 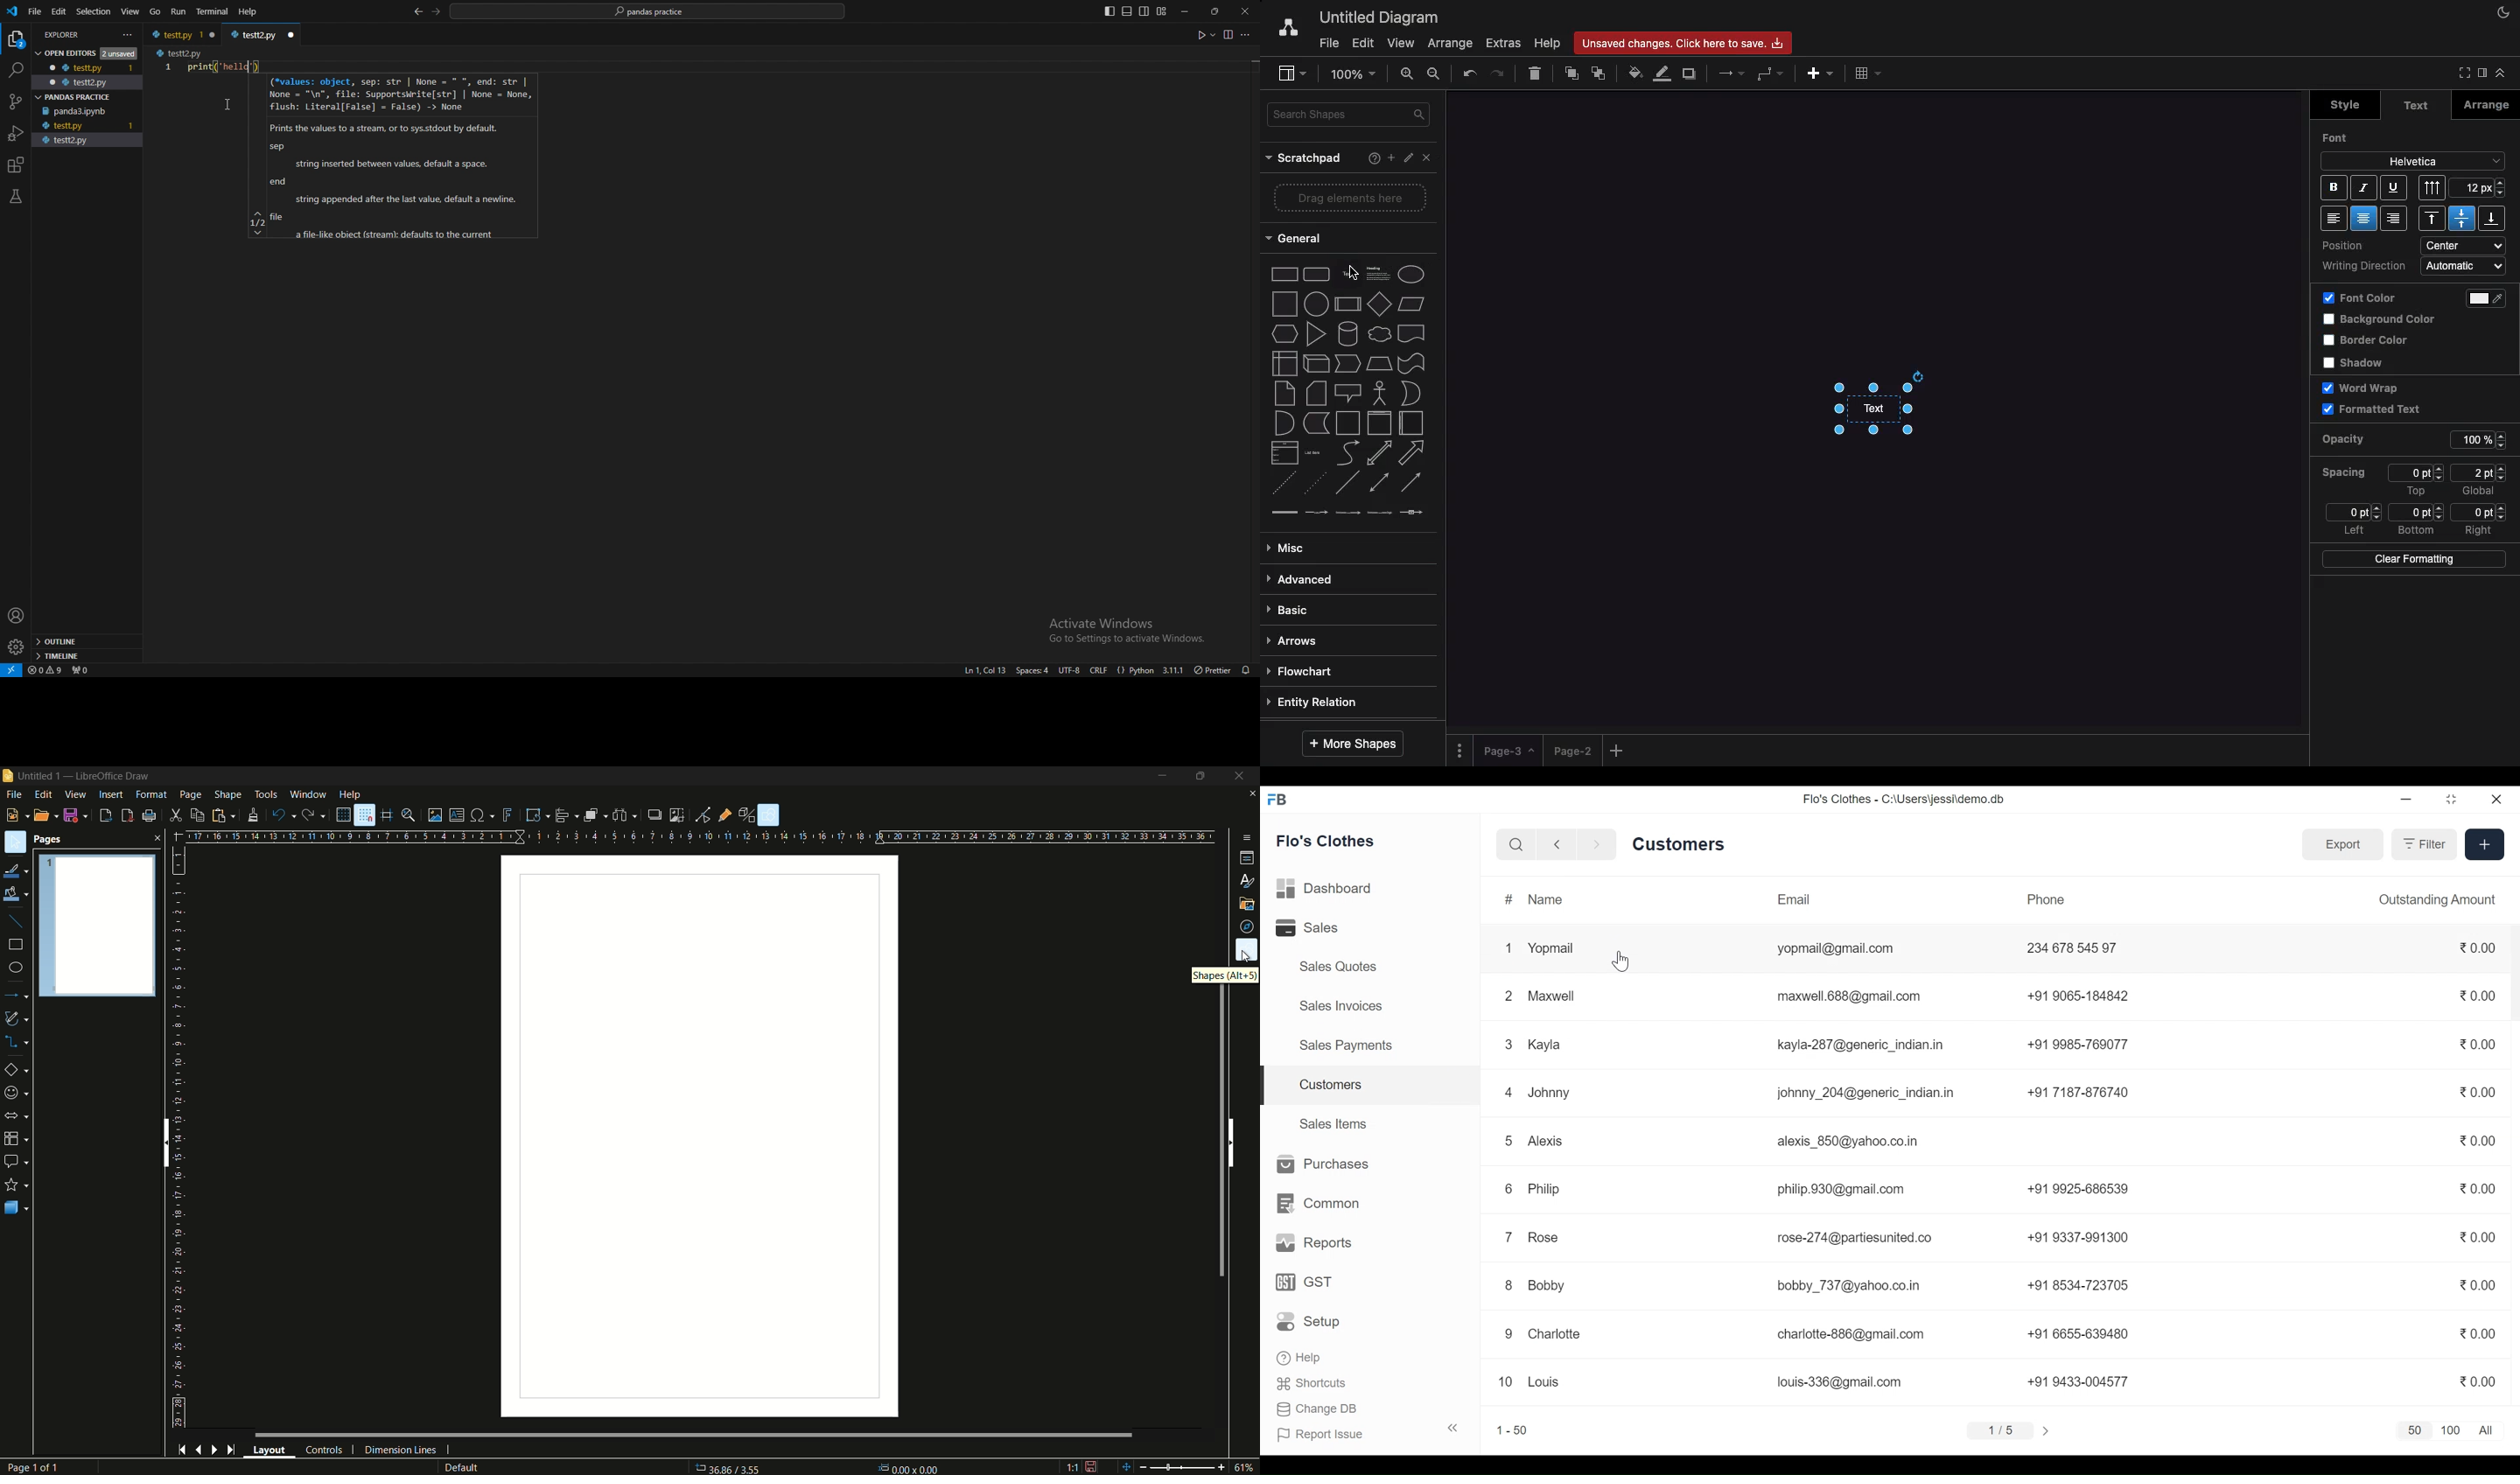 I want to click on Line, so click(x=1348, y=482).